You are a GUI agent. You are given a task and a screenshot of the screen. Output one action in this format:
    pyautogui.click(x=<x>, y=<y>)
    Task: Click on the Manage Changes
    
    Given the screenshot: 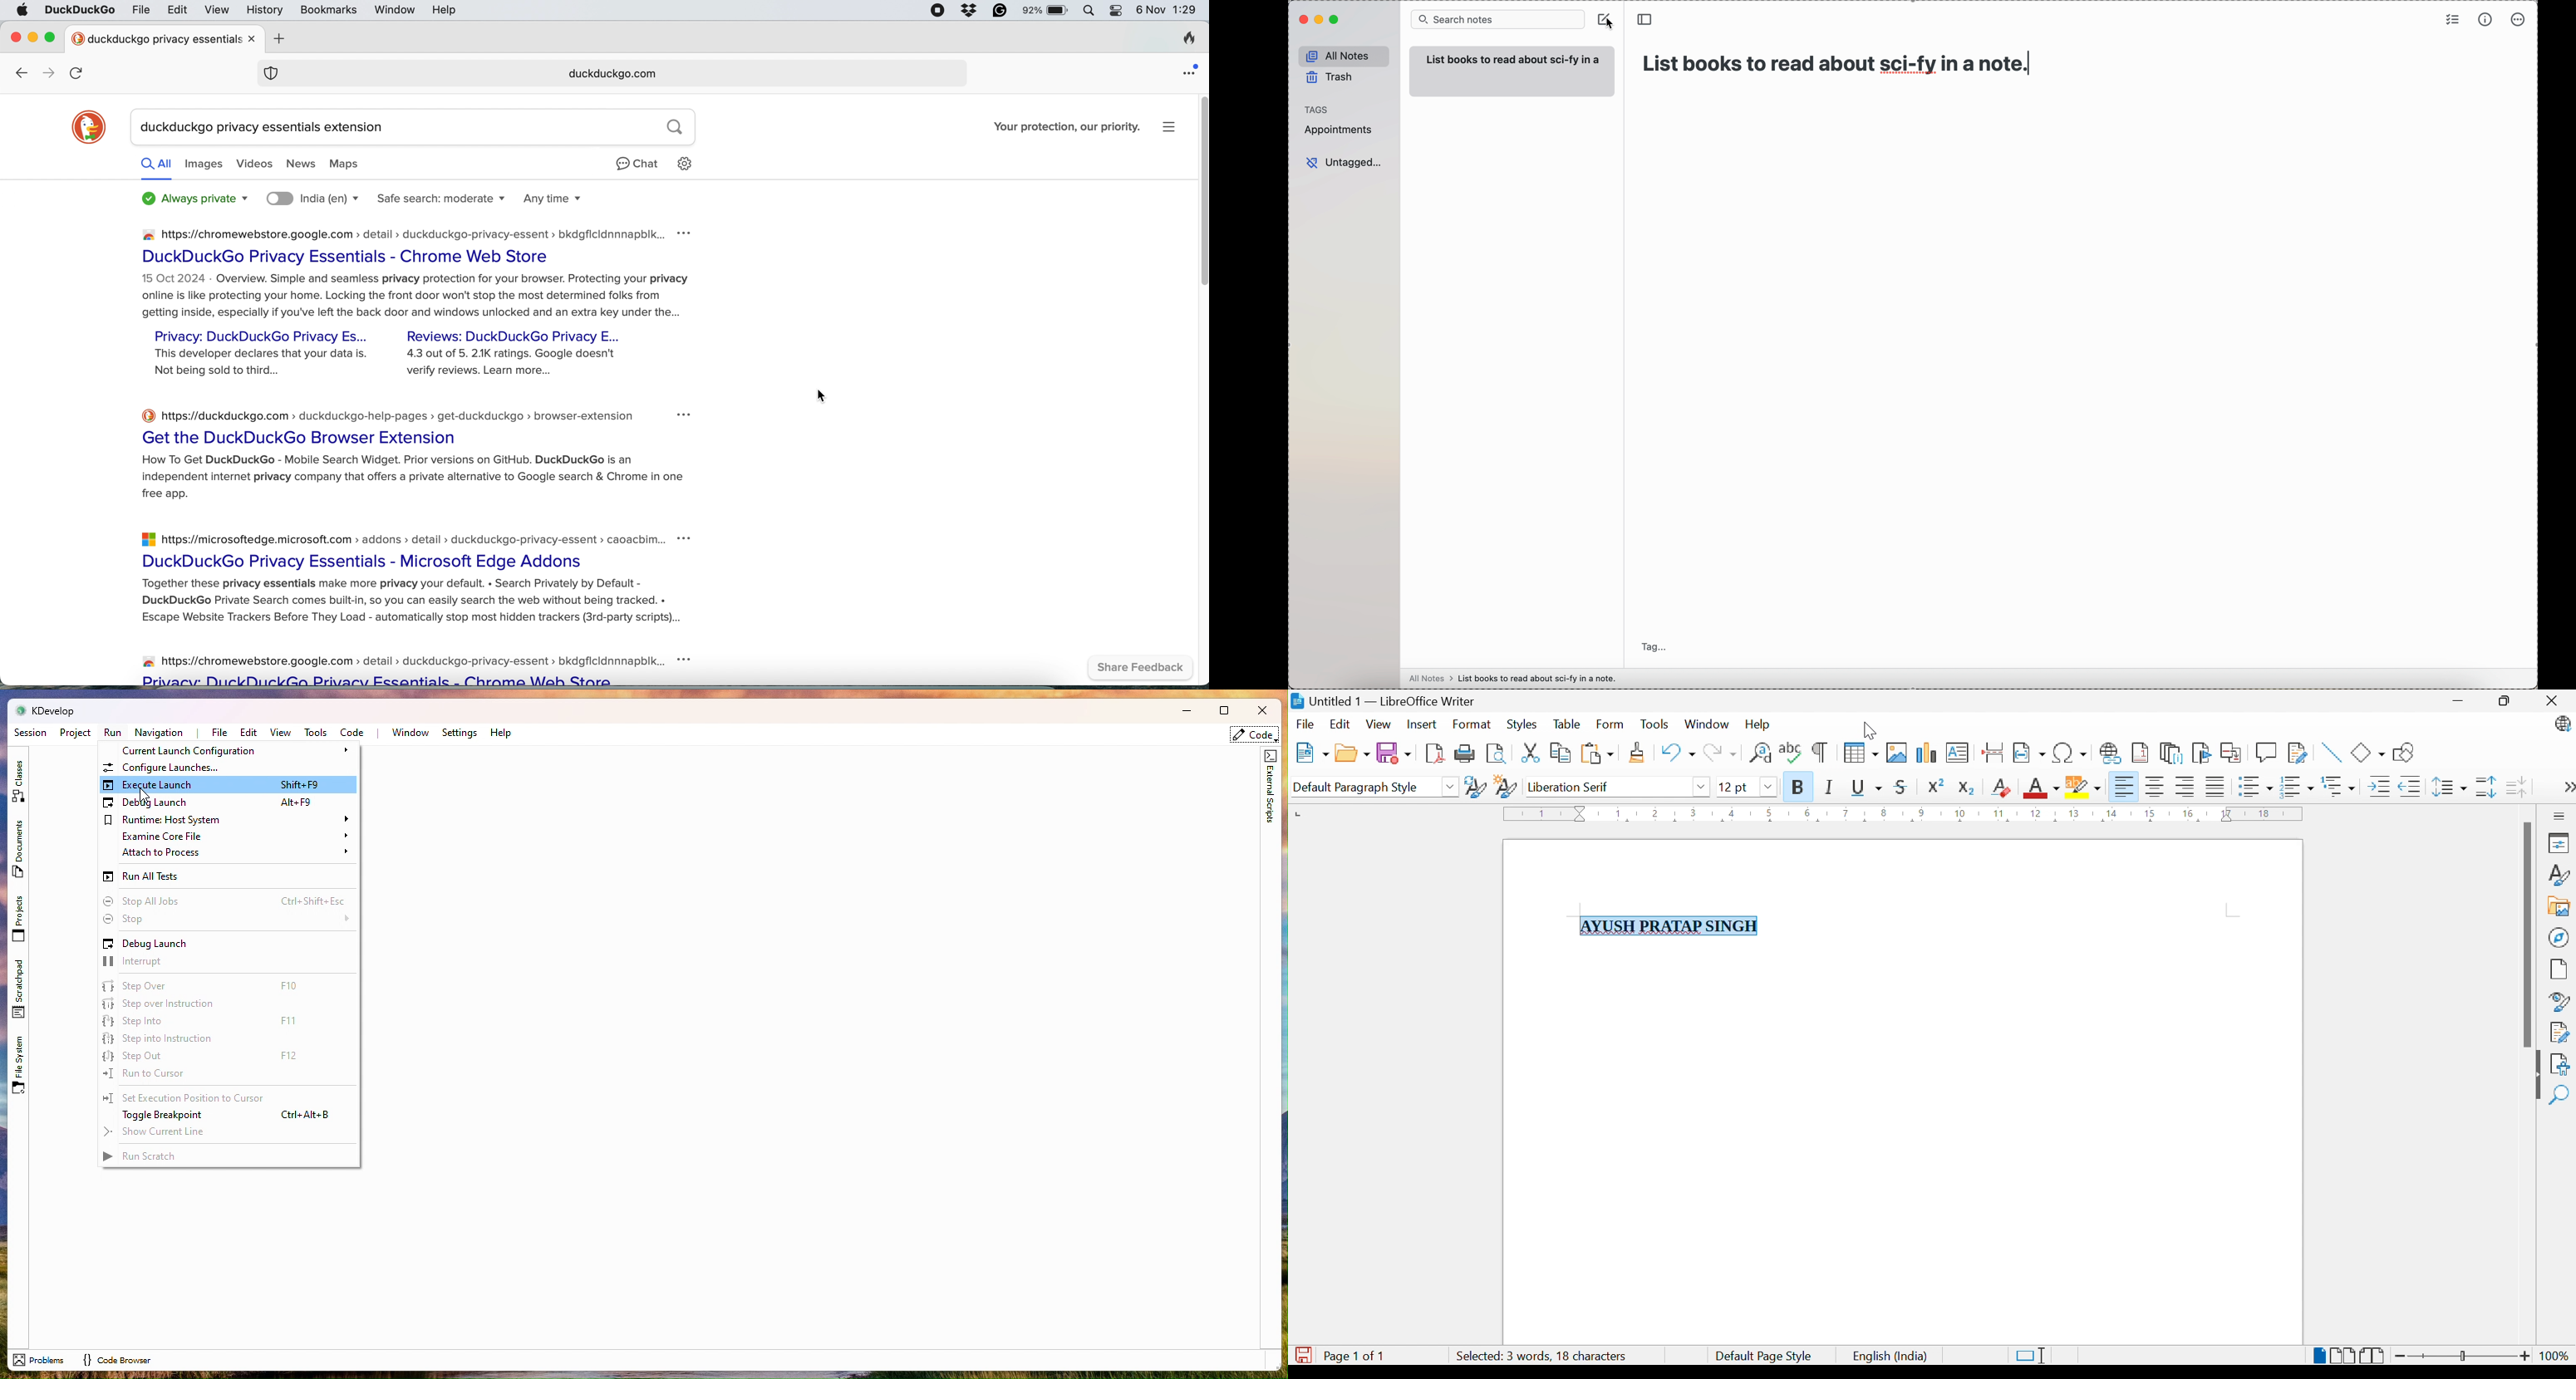 What is the action you would take?
    pyautogui.click(x=2561, y=1032)
    